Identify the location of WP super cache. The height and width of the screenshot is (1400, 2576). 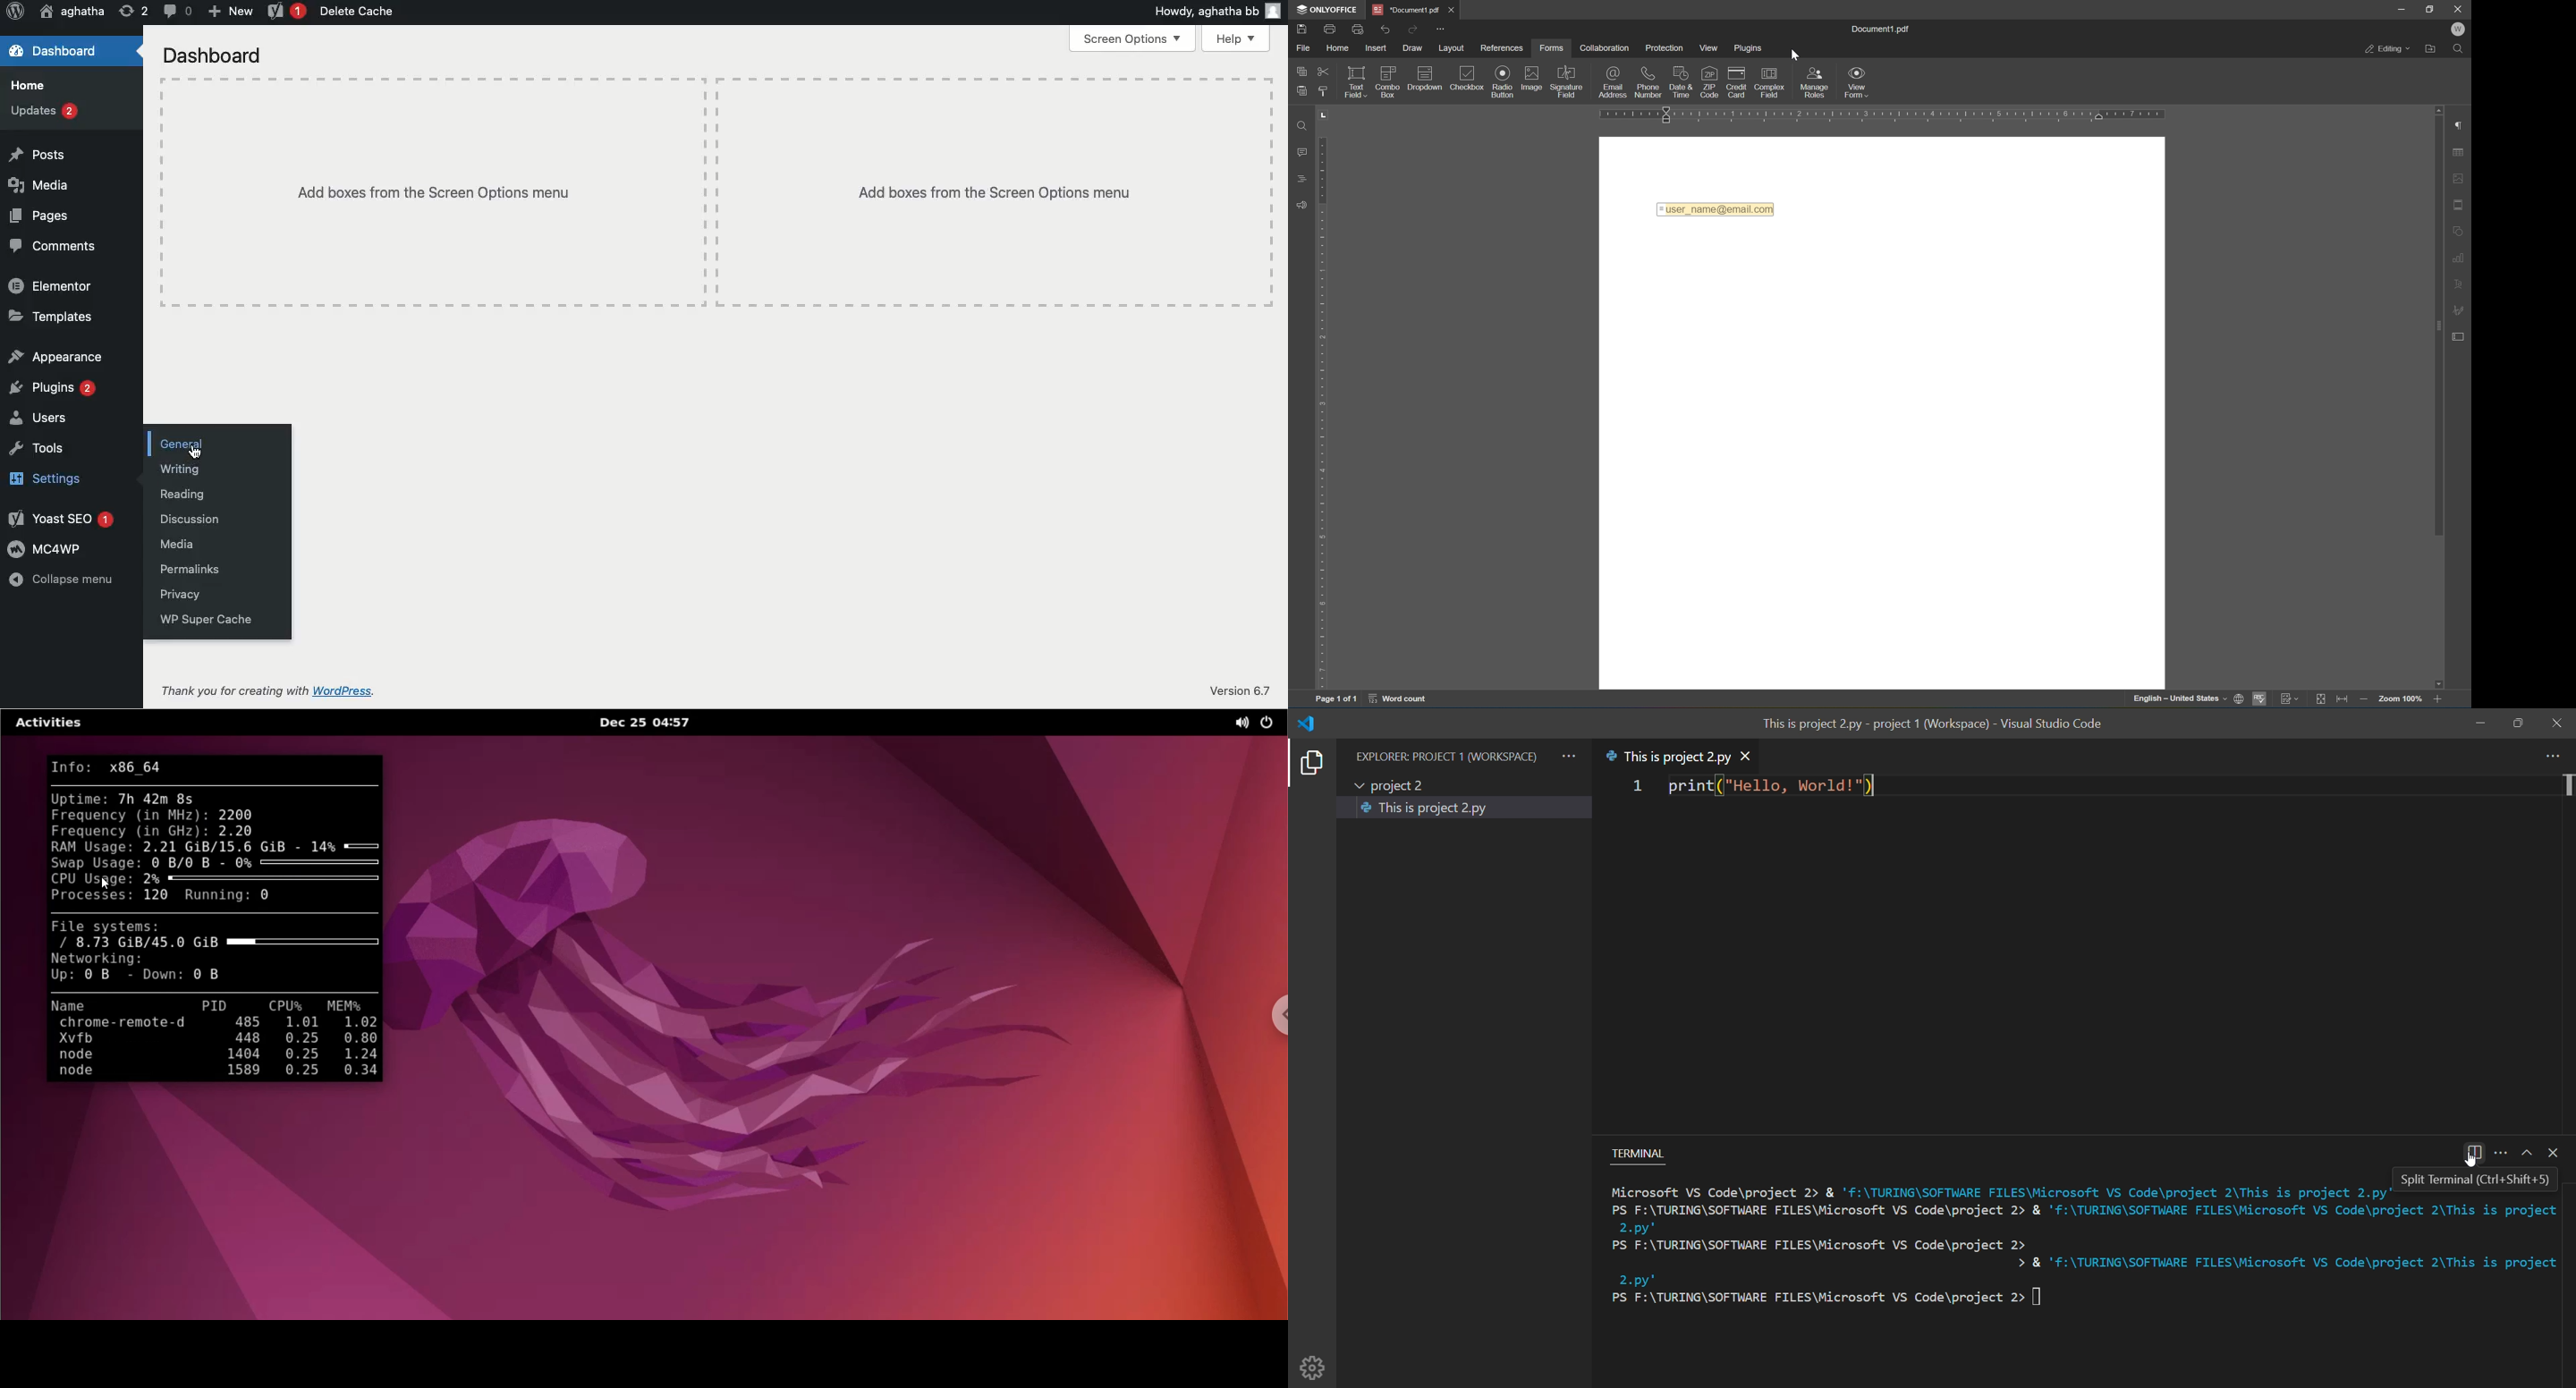
(203, 619).